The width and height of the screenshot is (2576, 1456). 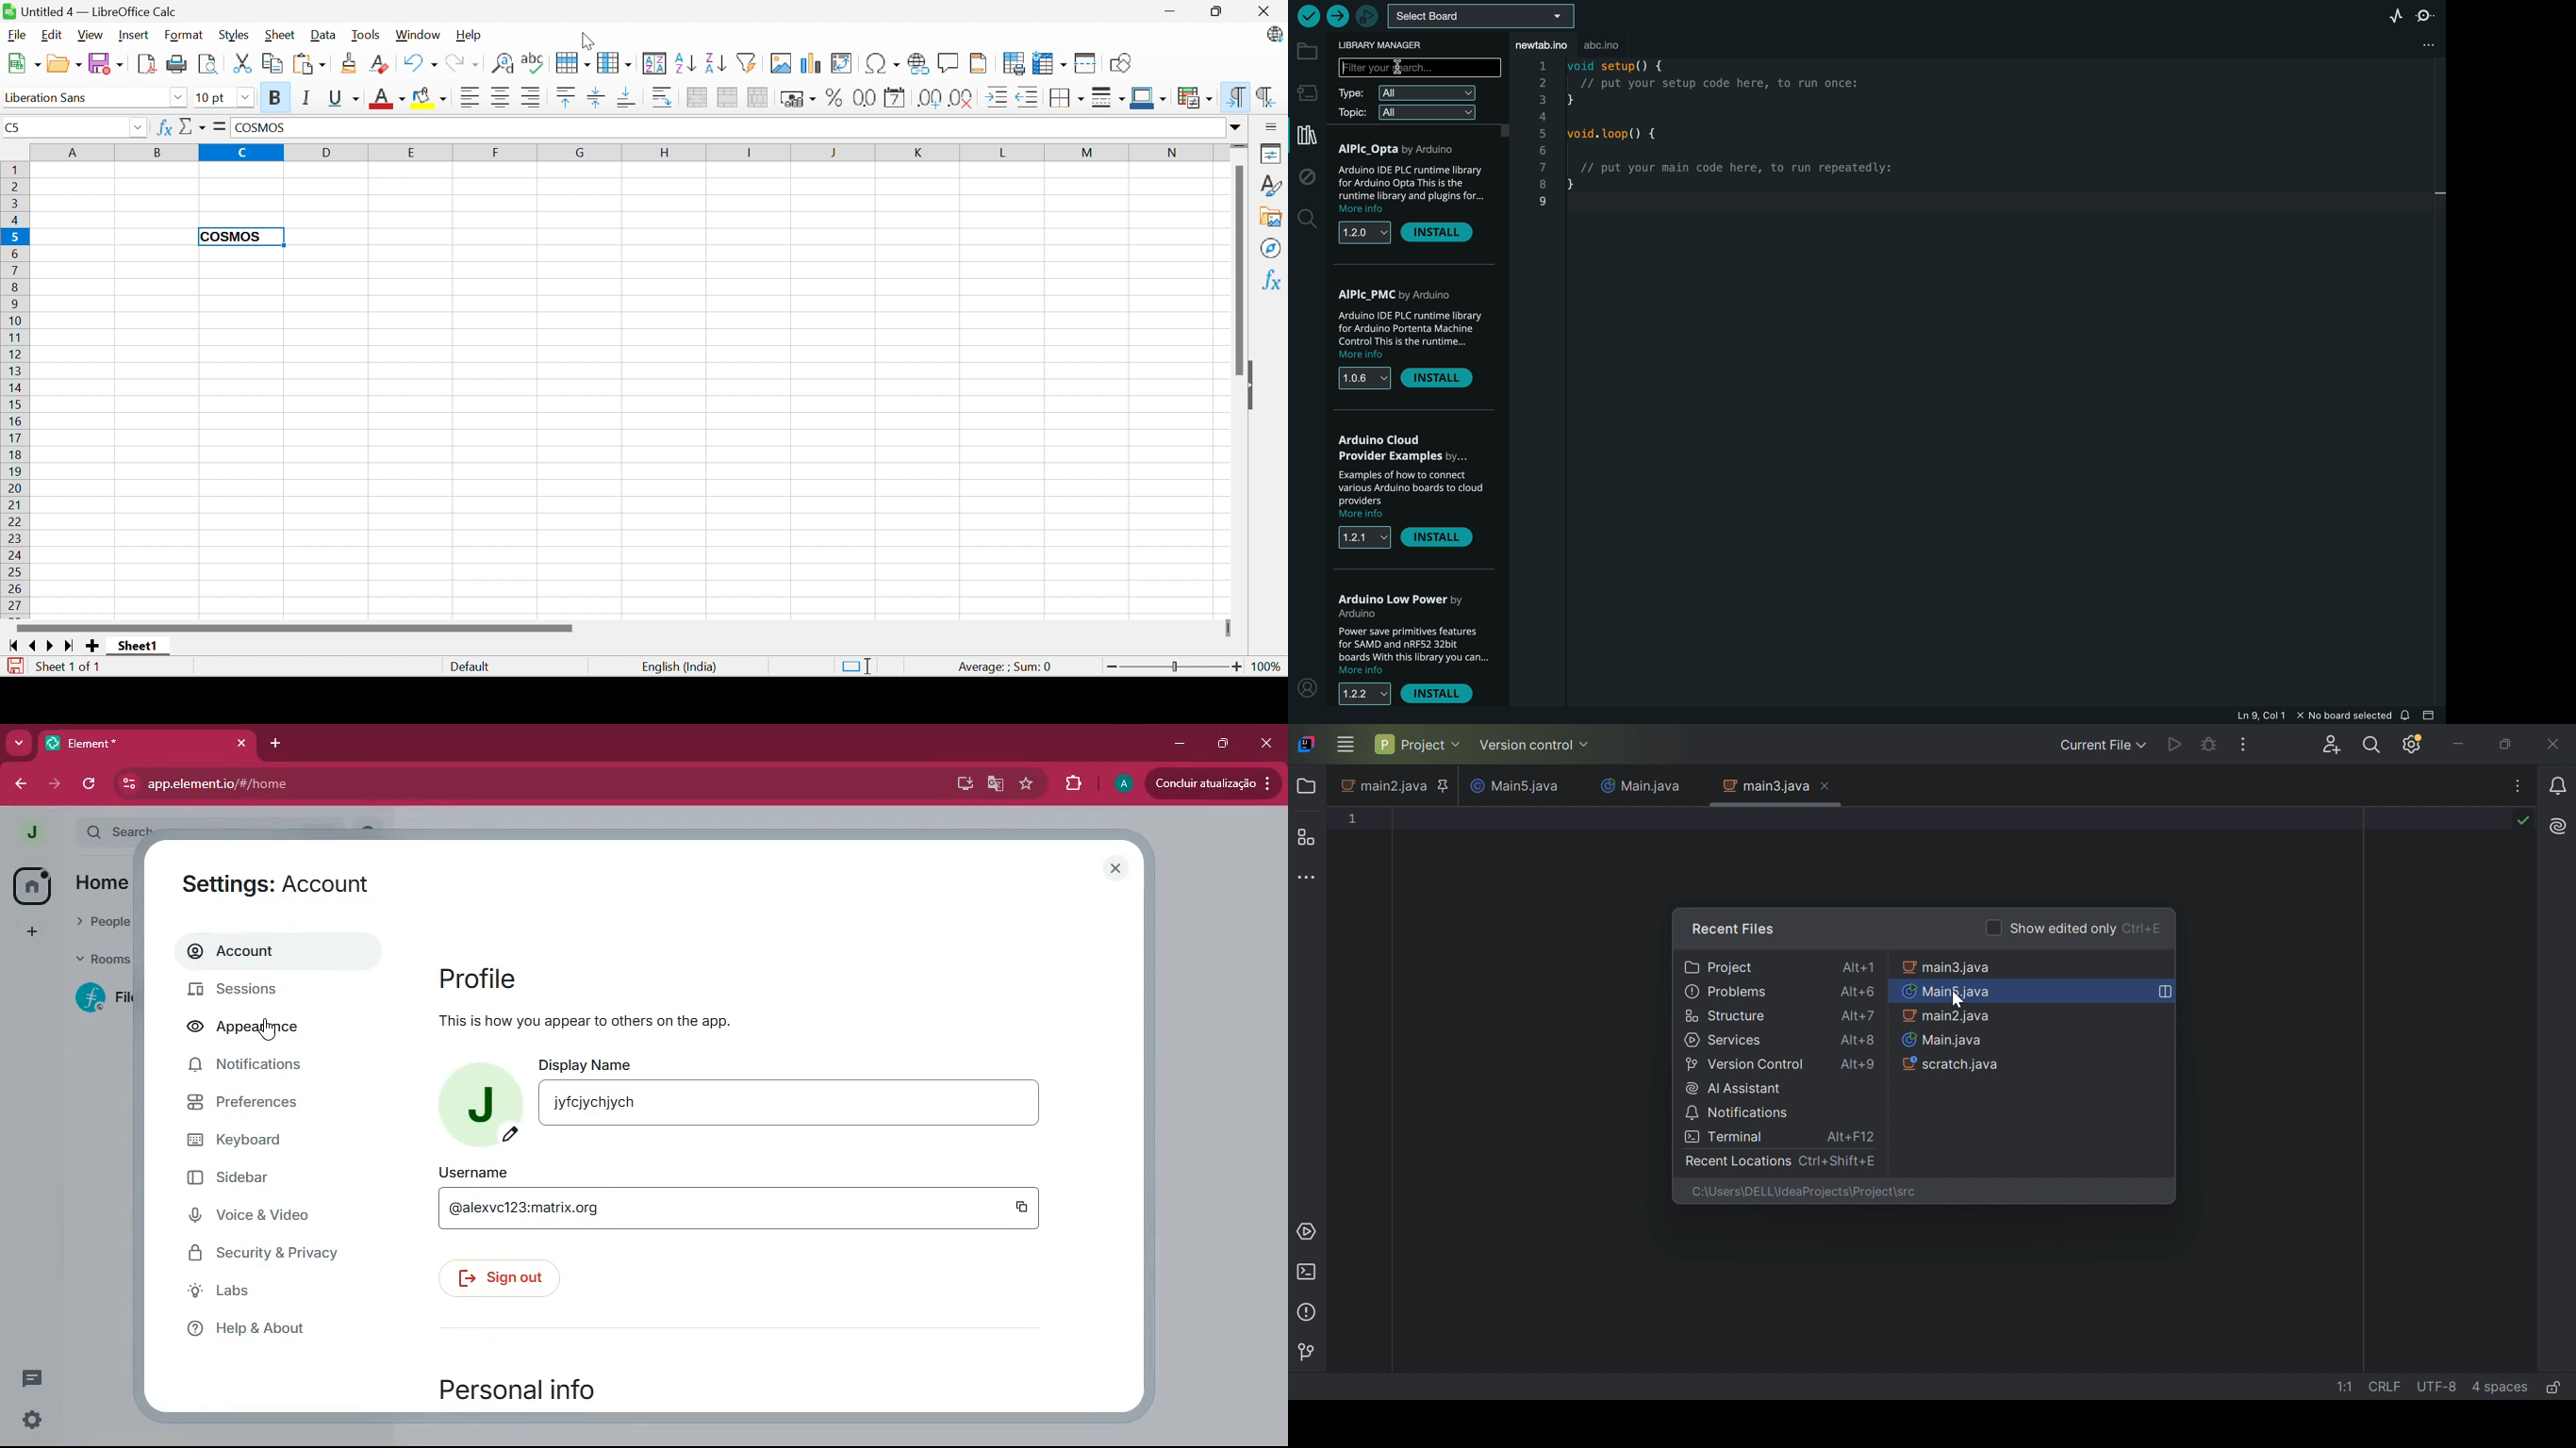 What do you see at coordinates (272, 1031) in the screenshot?
I see `Cursor` at bounding box center [272, 1031].